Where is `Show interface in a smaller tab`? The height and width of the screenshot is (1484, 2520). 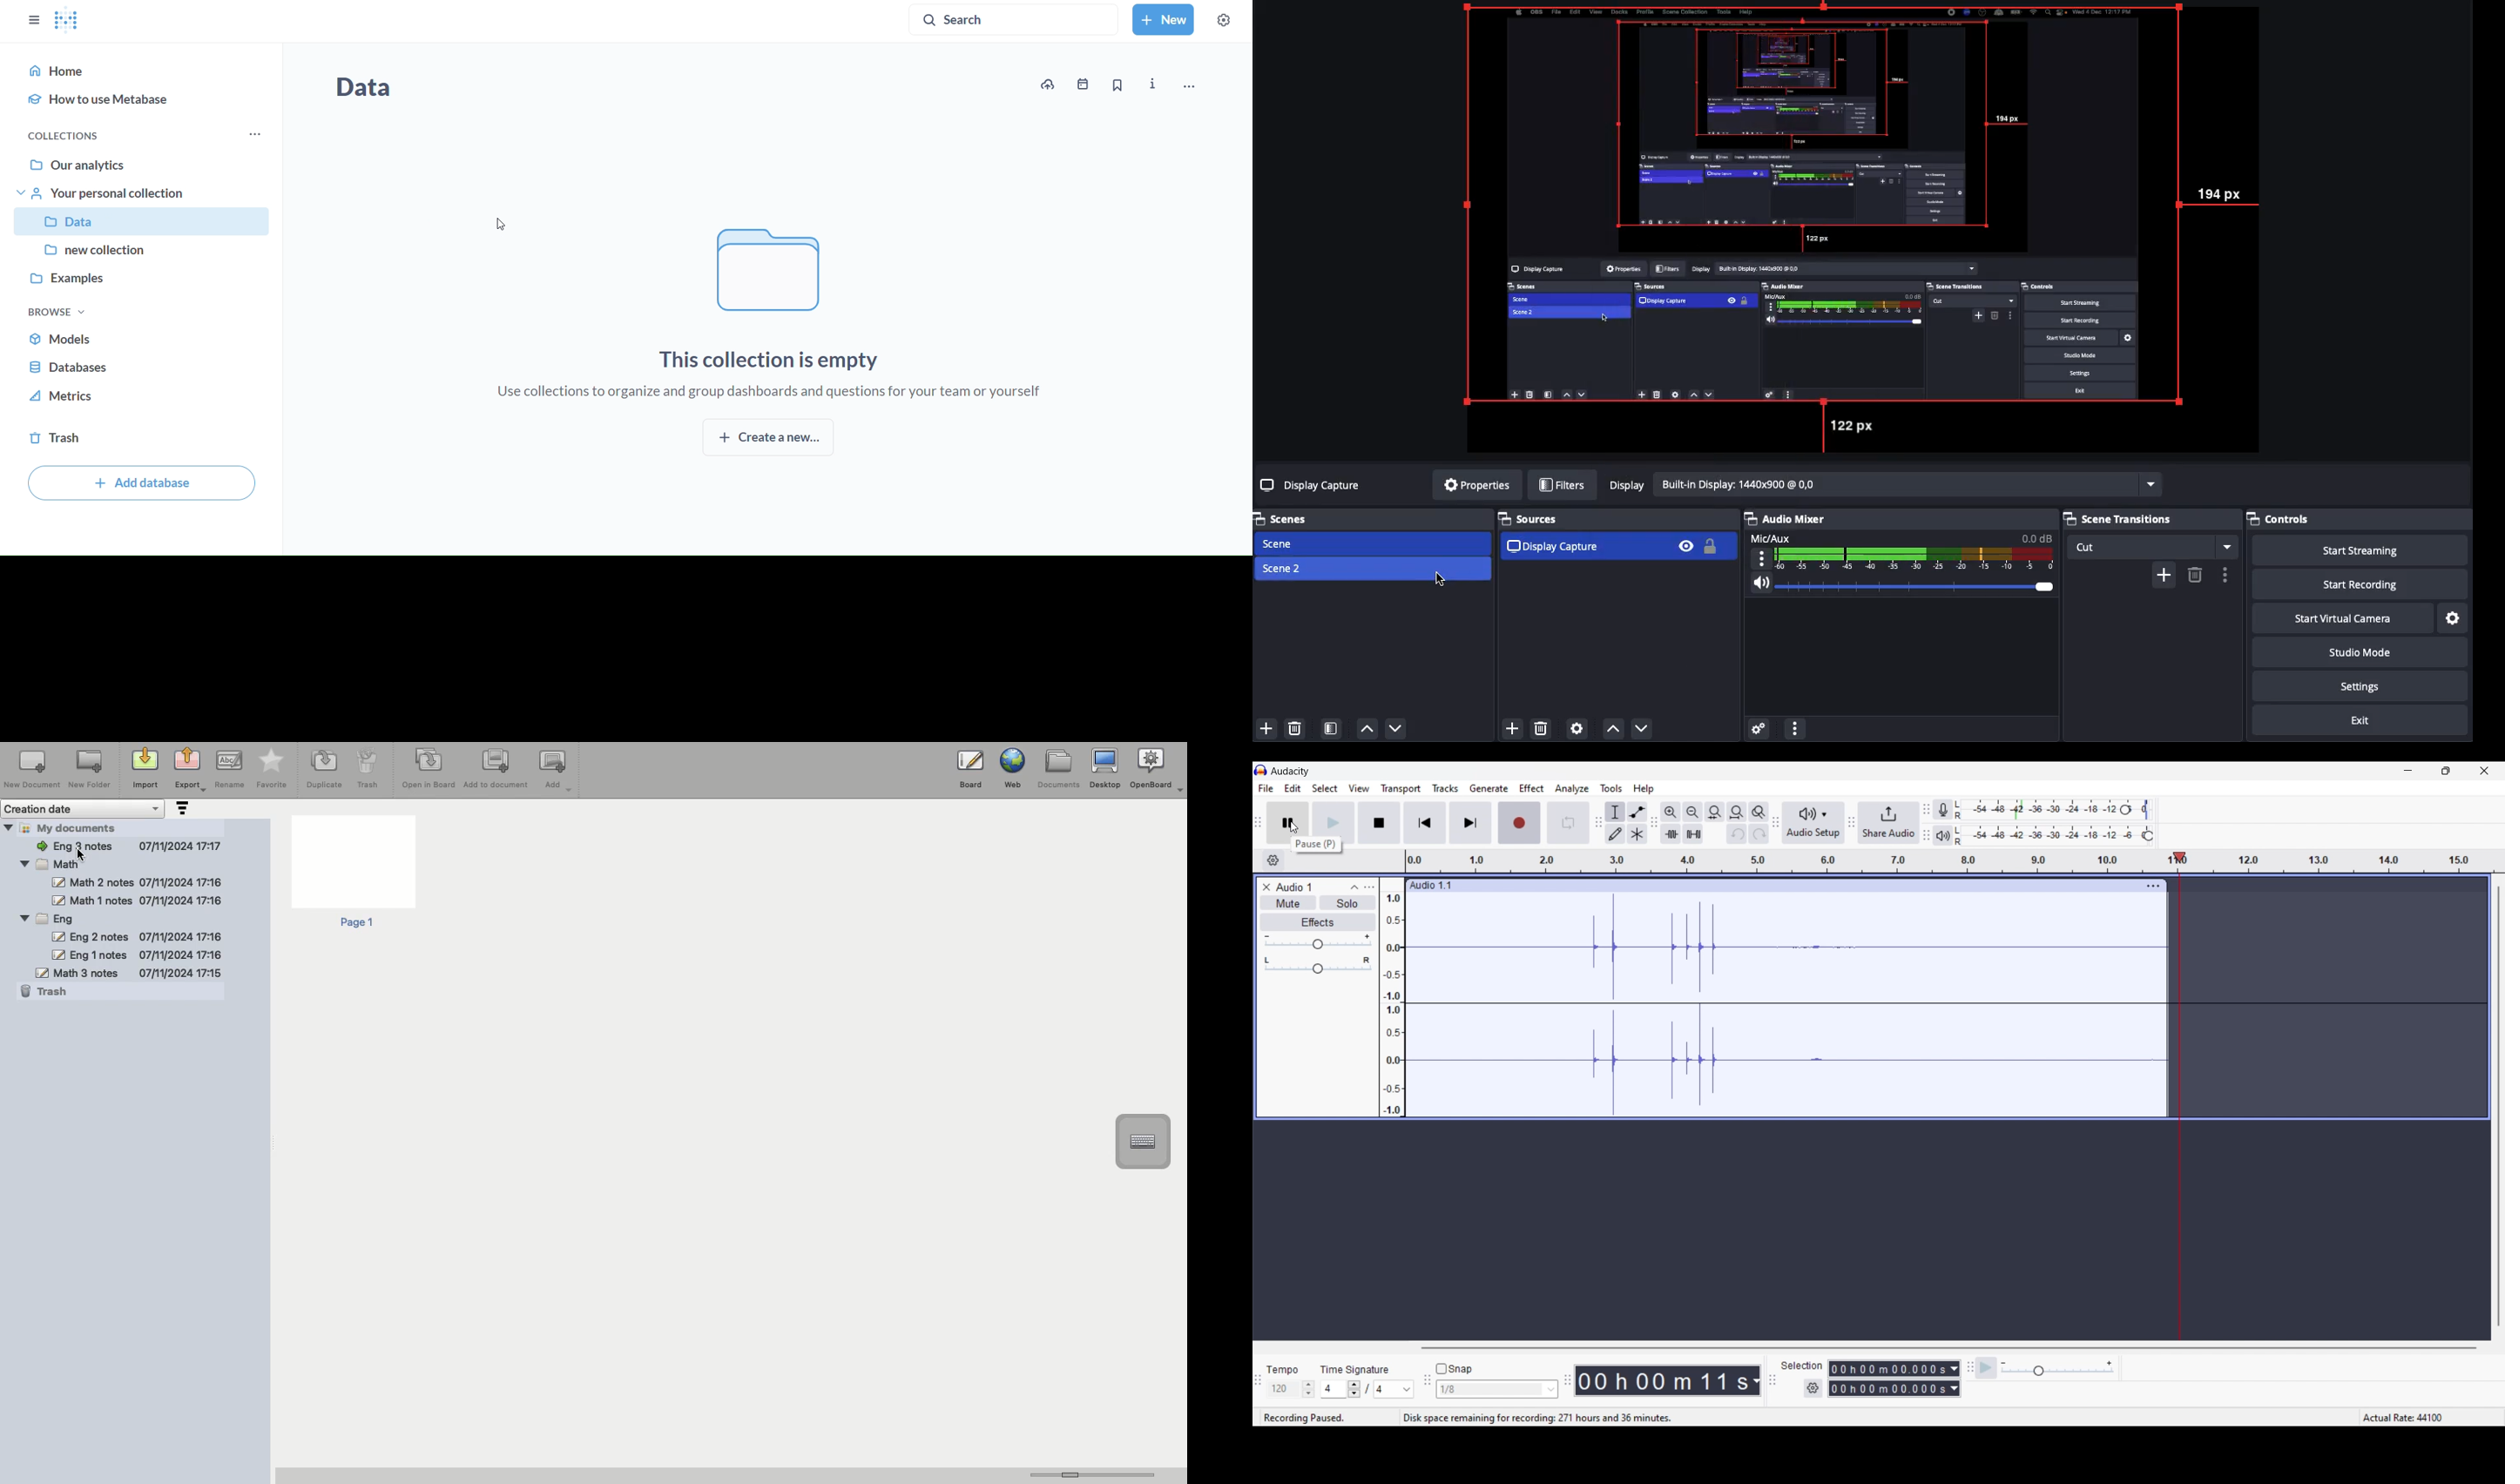
Show interface in a smaller tab is located at coordinates (2446, 770).